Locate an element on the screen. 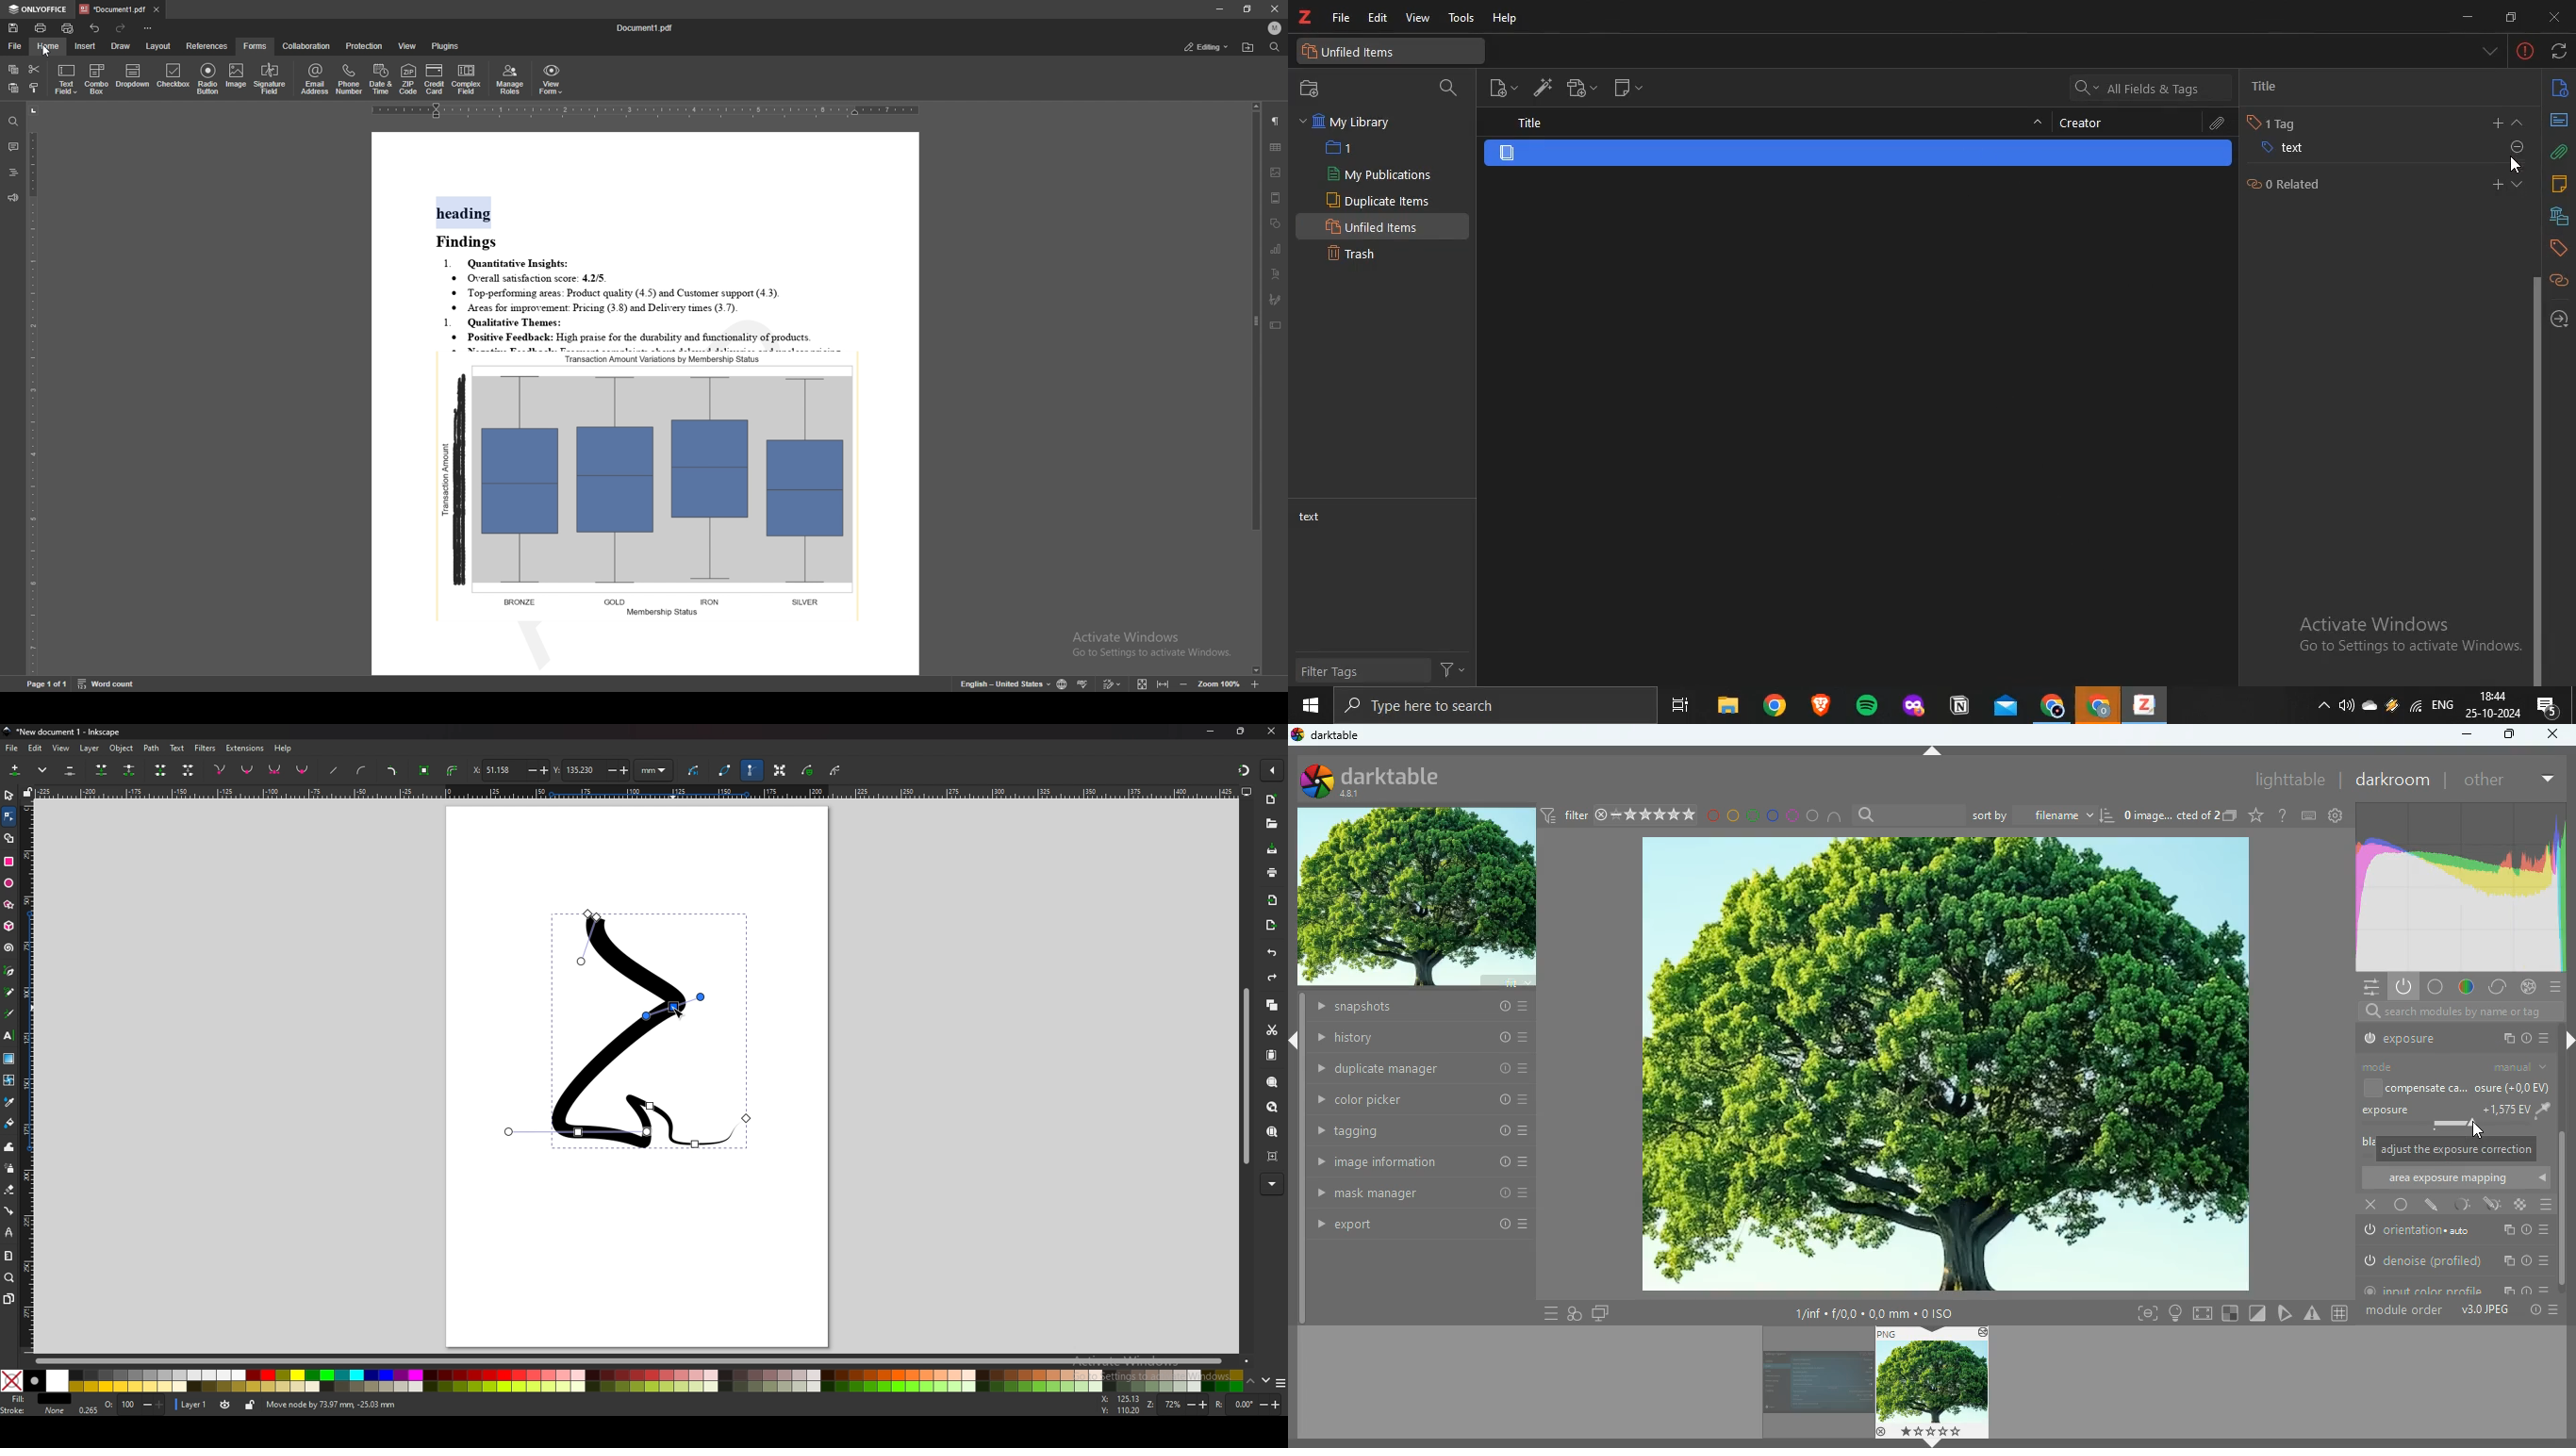 The image size is (2576, 1456). mesh is located at coordinates (9, 1080).